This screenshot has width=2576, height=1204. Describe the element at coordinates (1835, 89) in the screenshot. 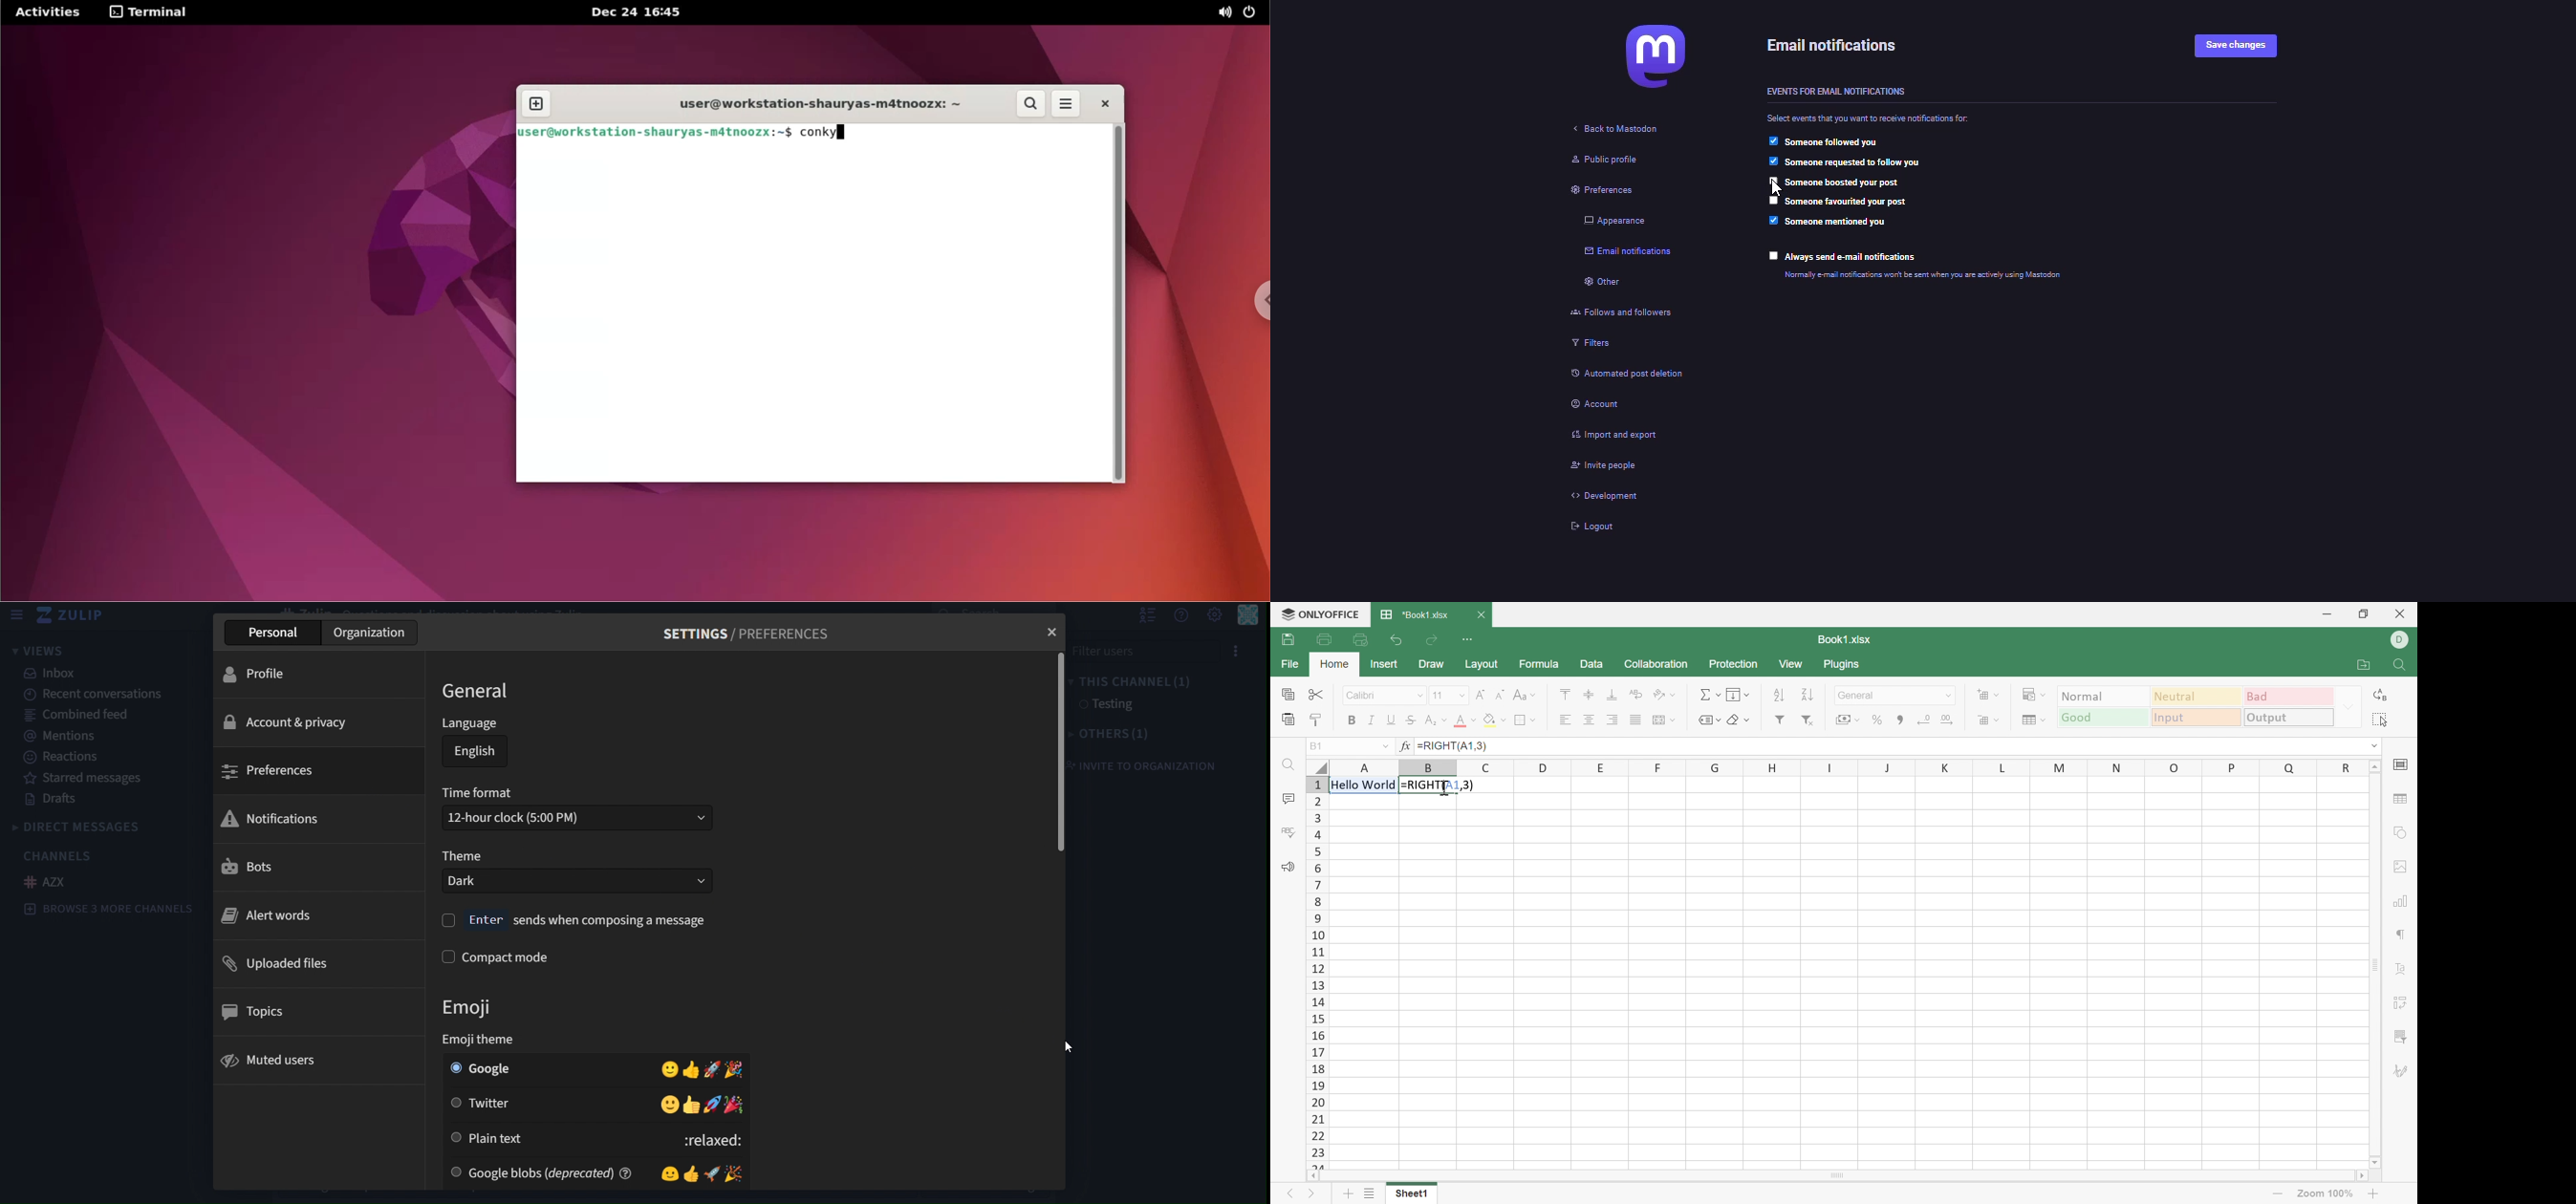

I see `events` at that location.